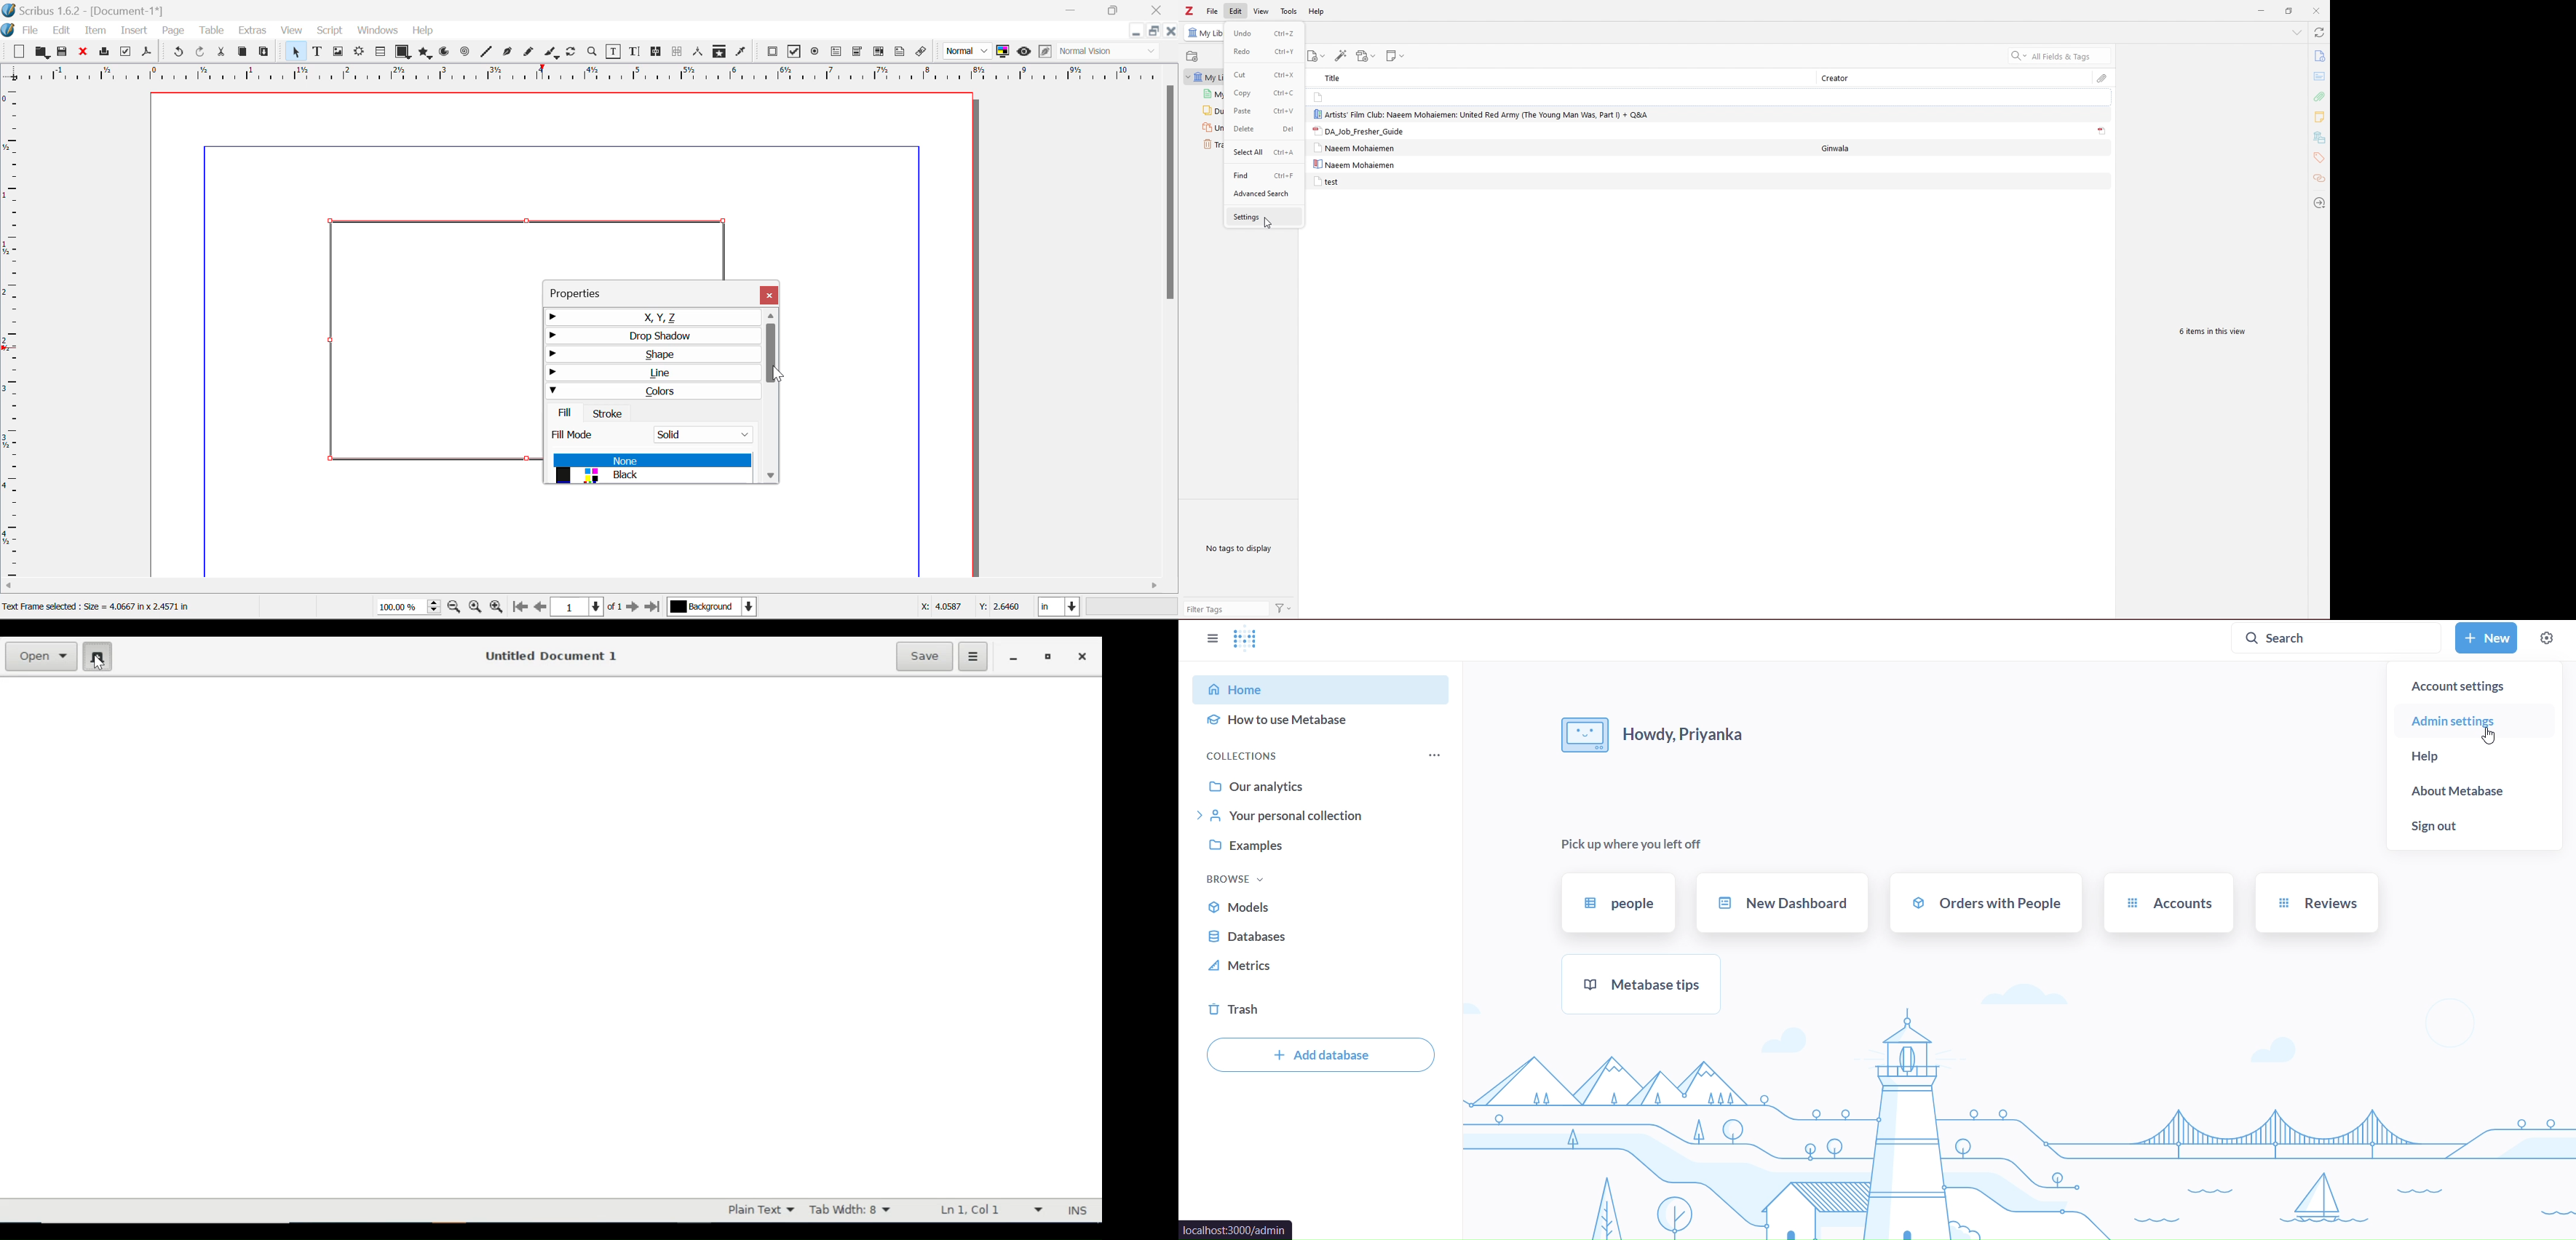 The height and width of the screenshot is (1260, 2576). Describe the element at coordinates (465, 52) in the screenshot. I see `Spiral` at that location.